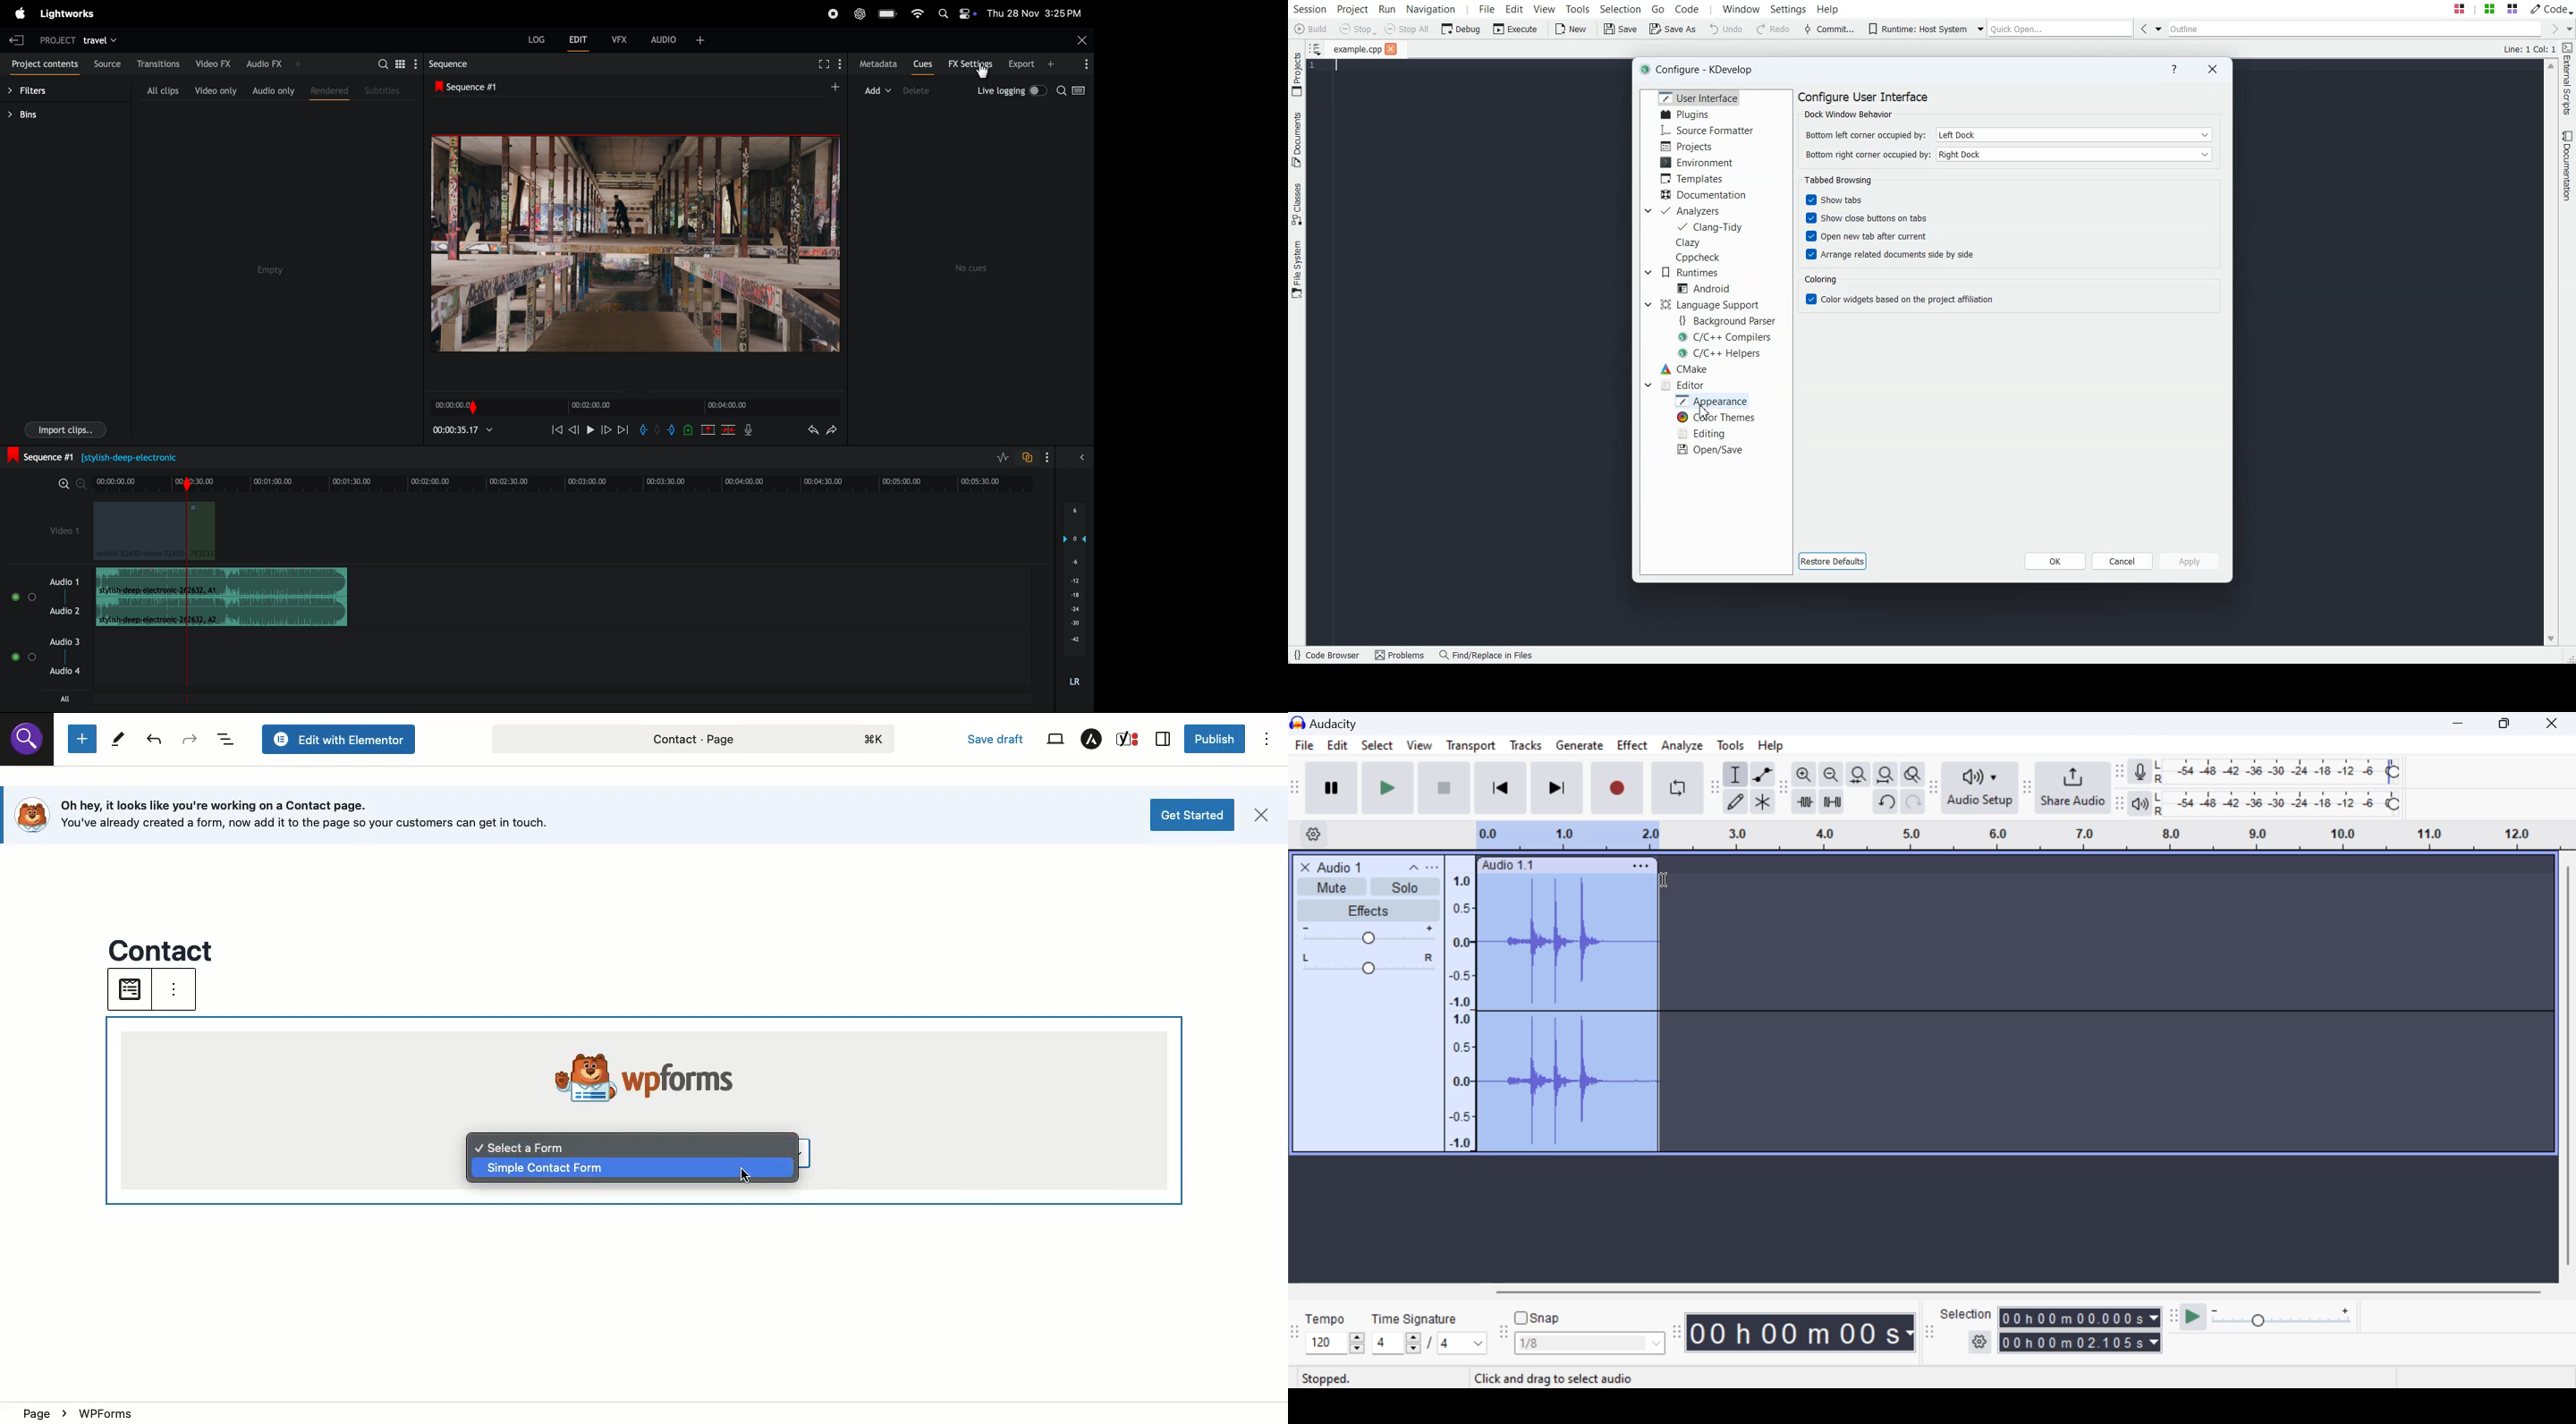  I want to click on Options, so click(1267, 739).